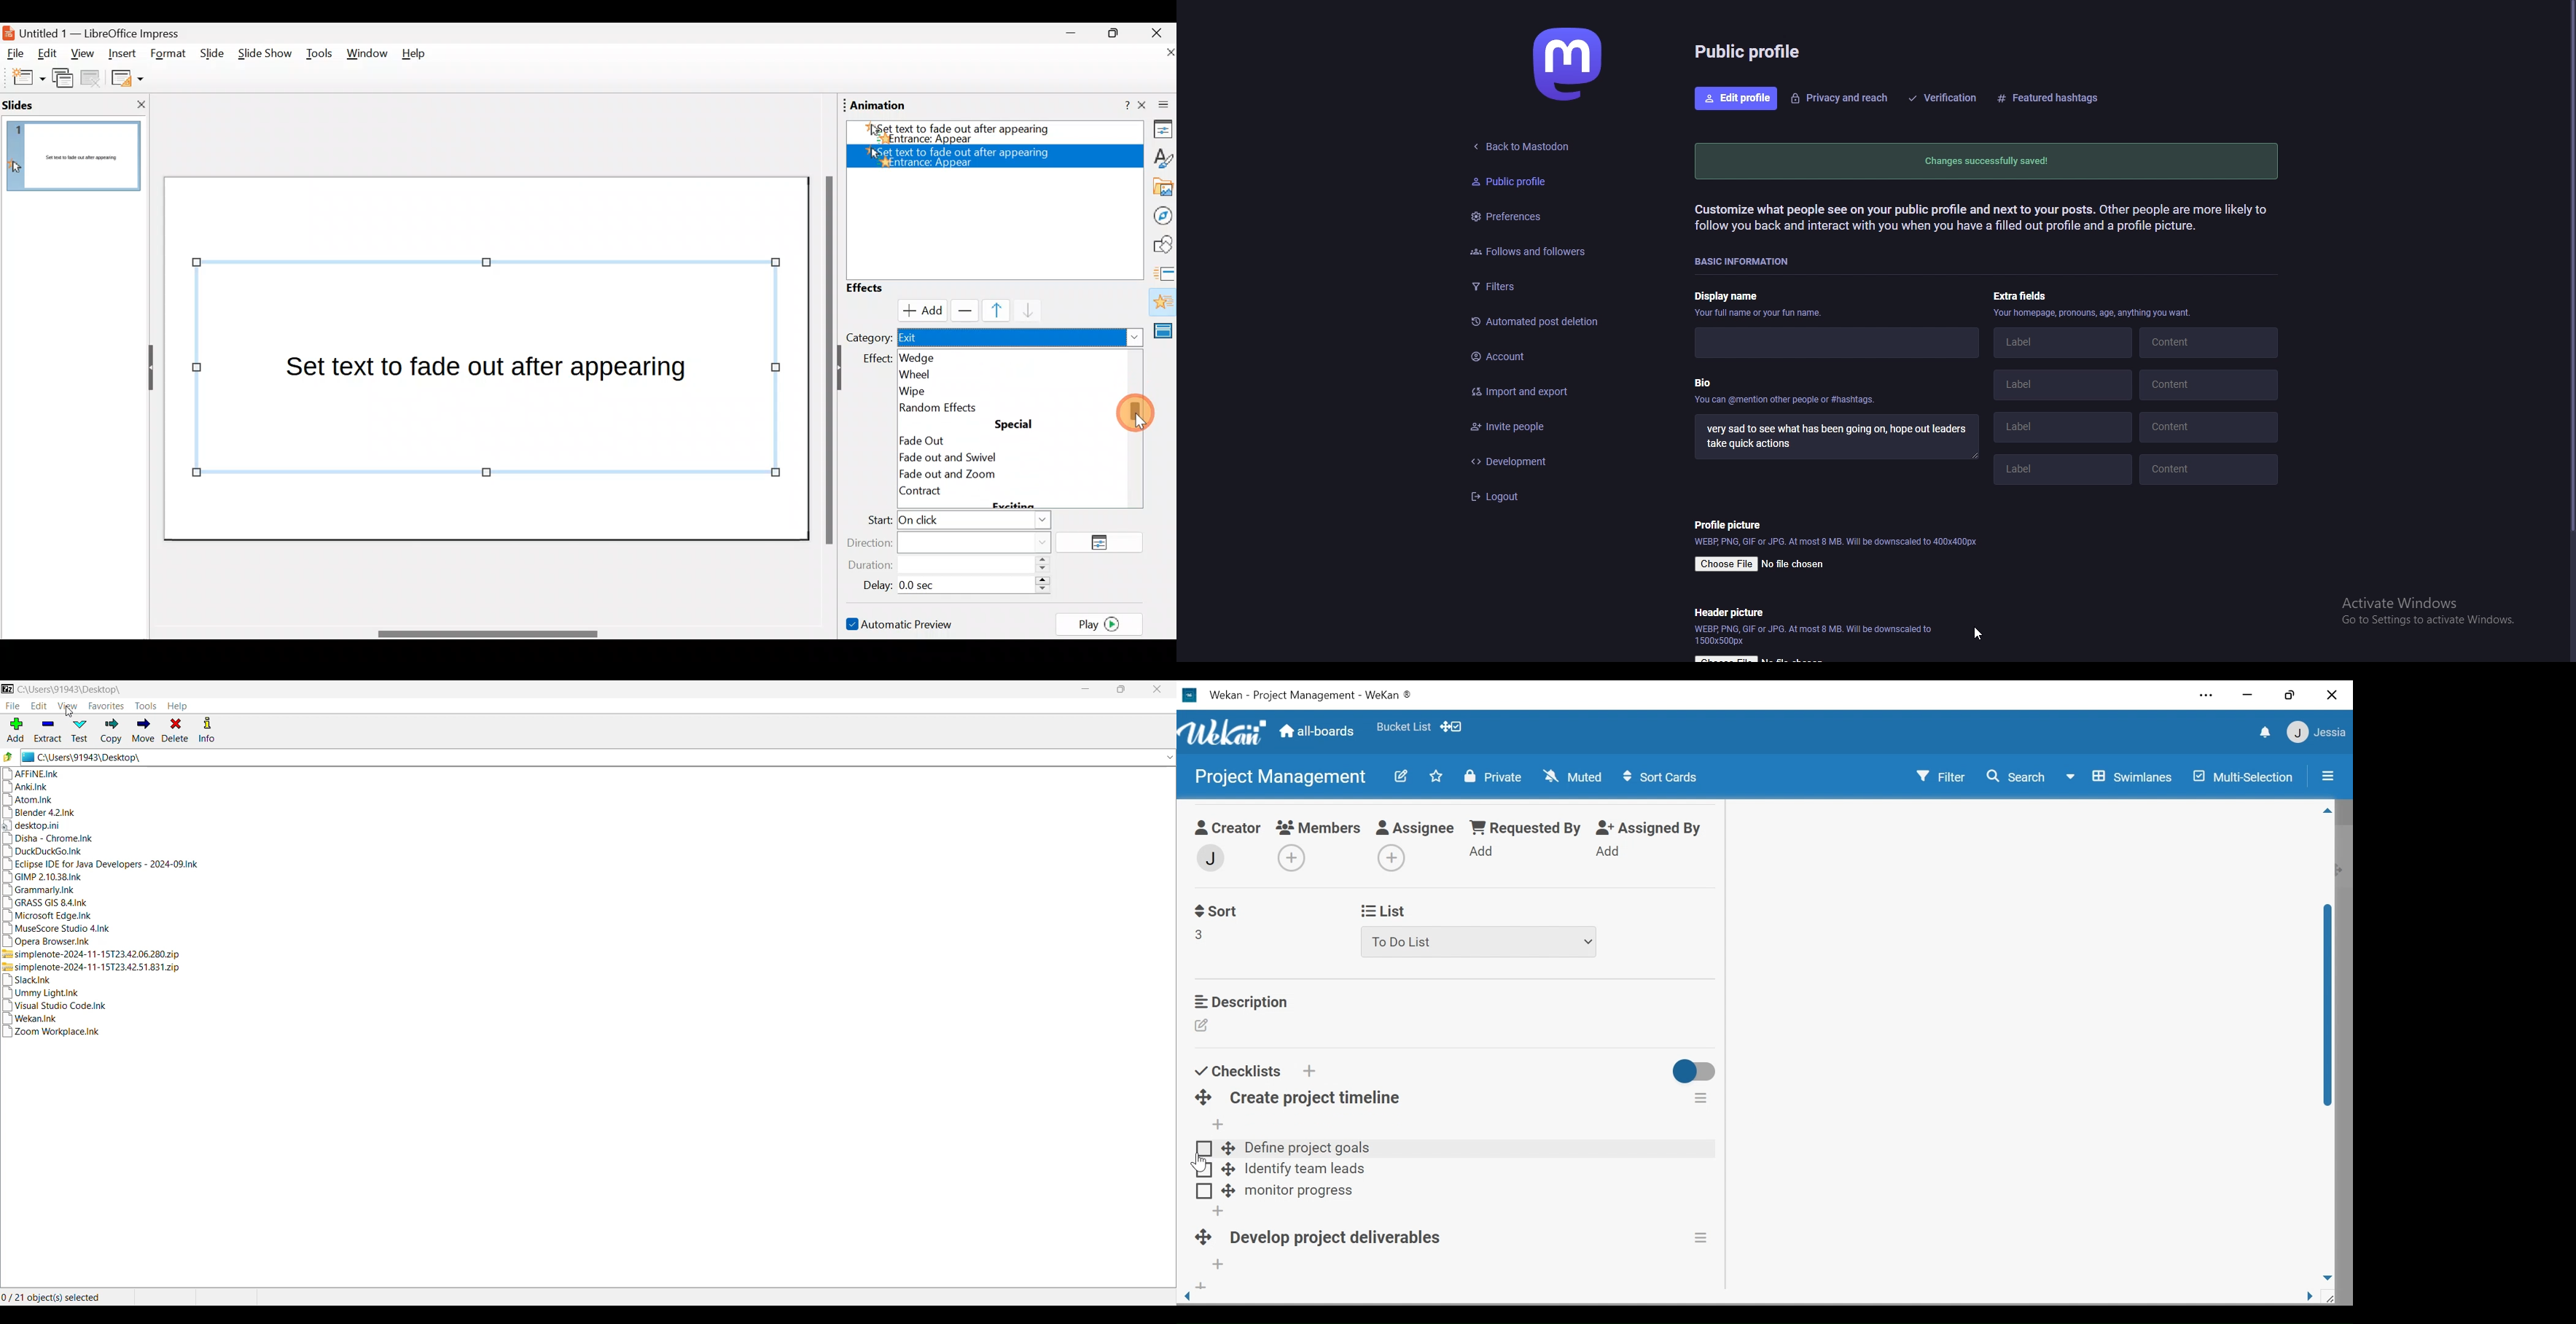  Describe the element at coordinates (1748, 521) in the screenshot. I see `Profile picture` at that location.